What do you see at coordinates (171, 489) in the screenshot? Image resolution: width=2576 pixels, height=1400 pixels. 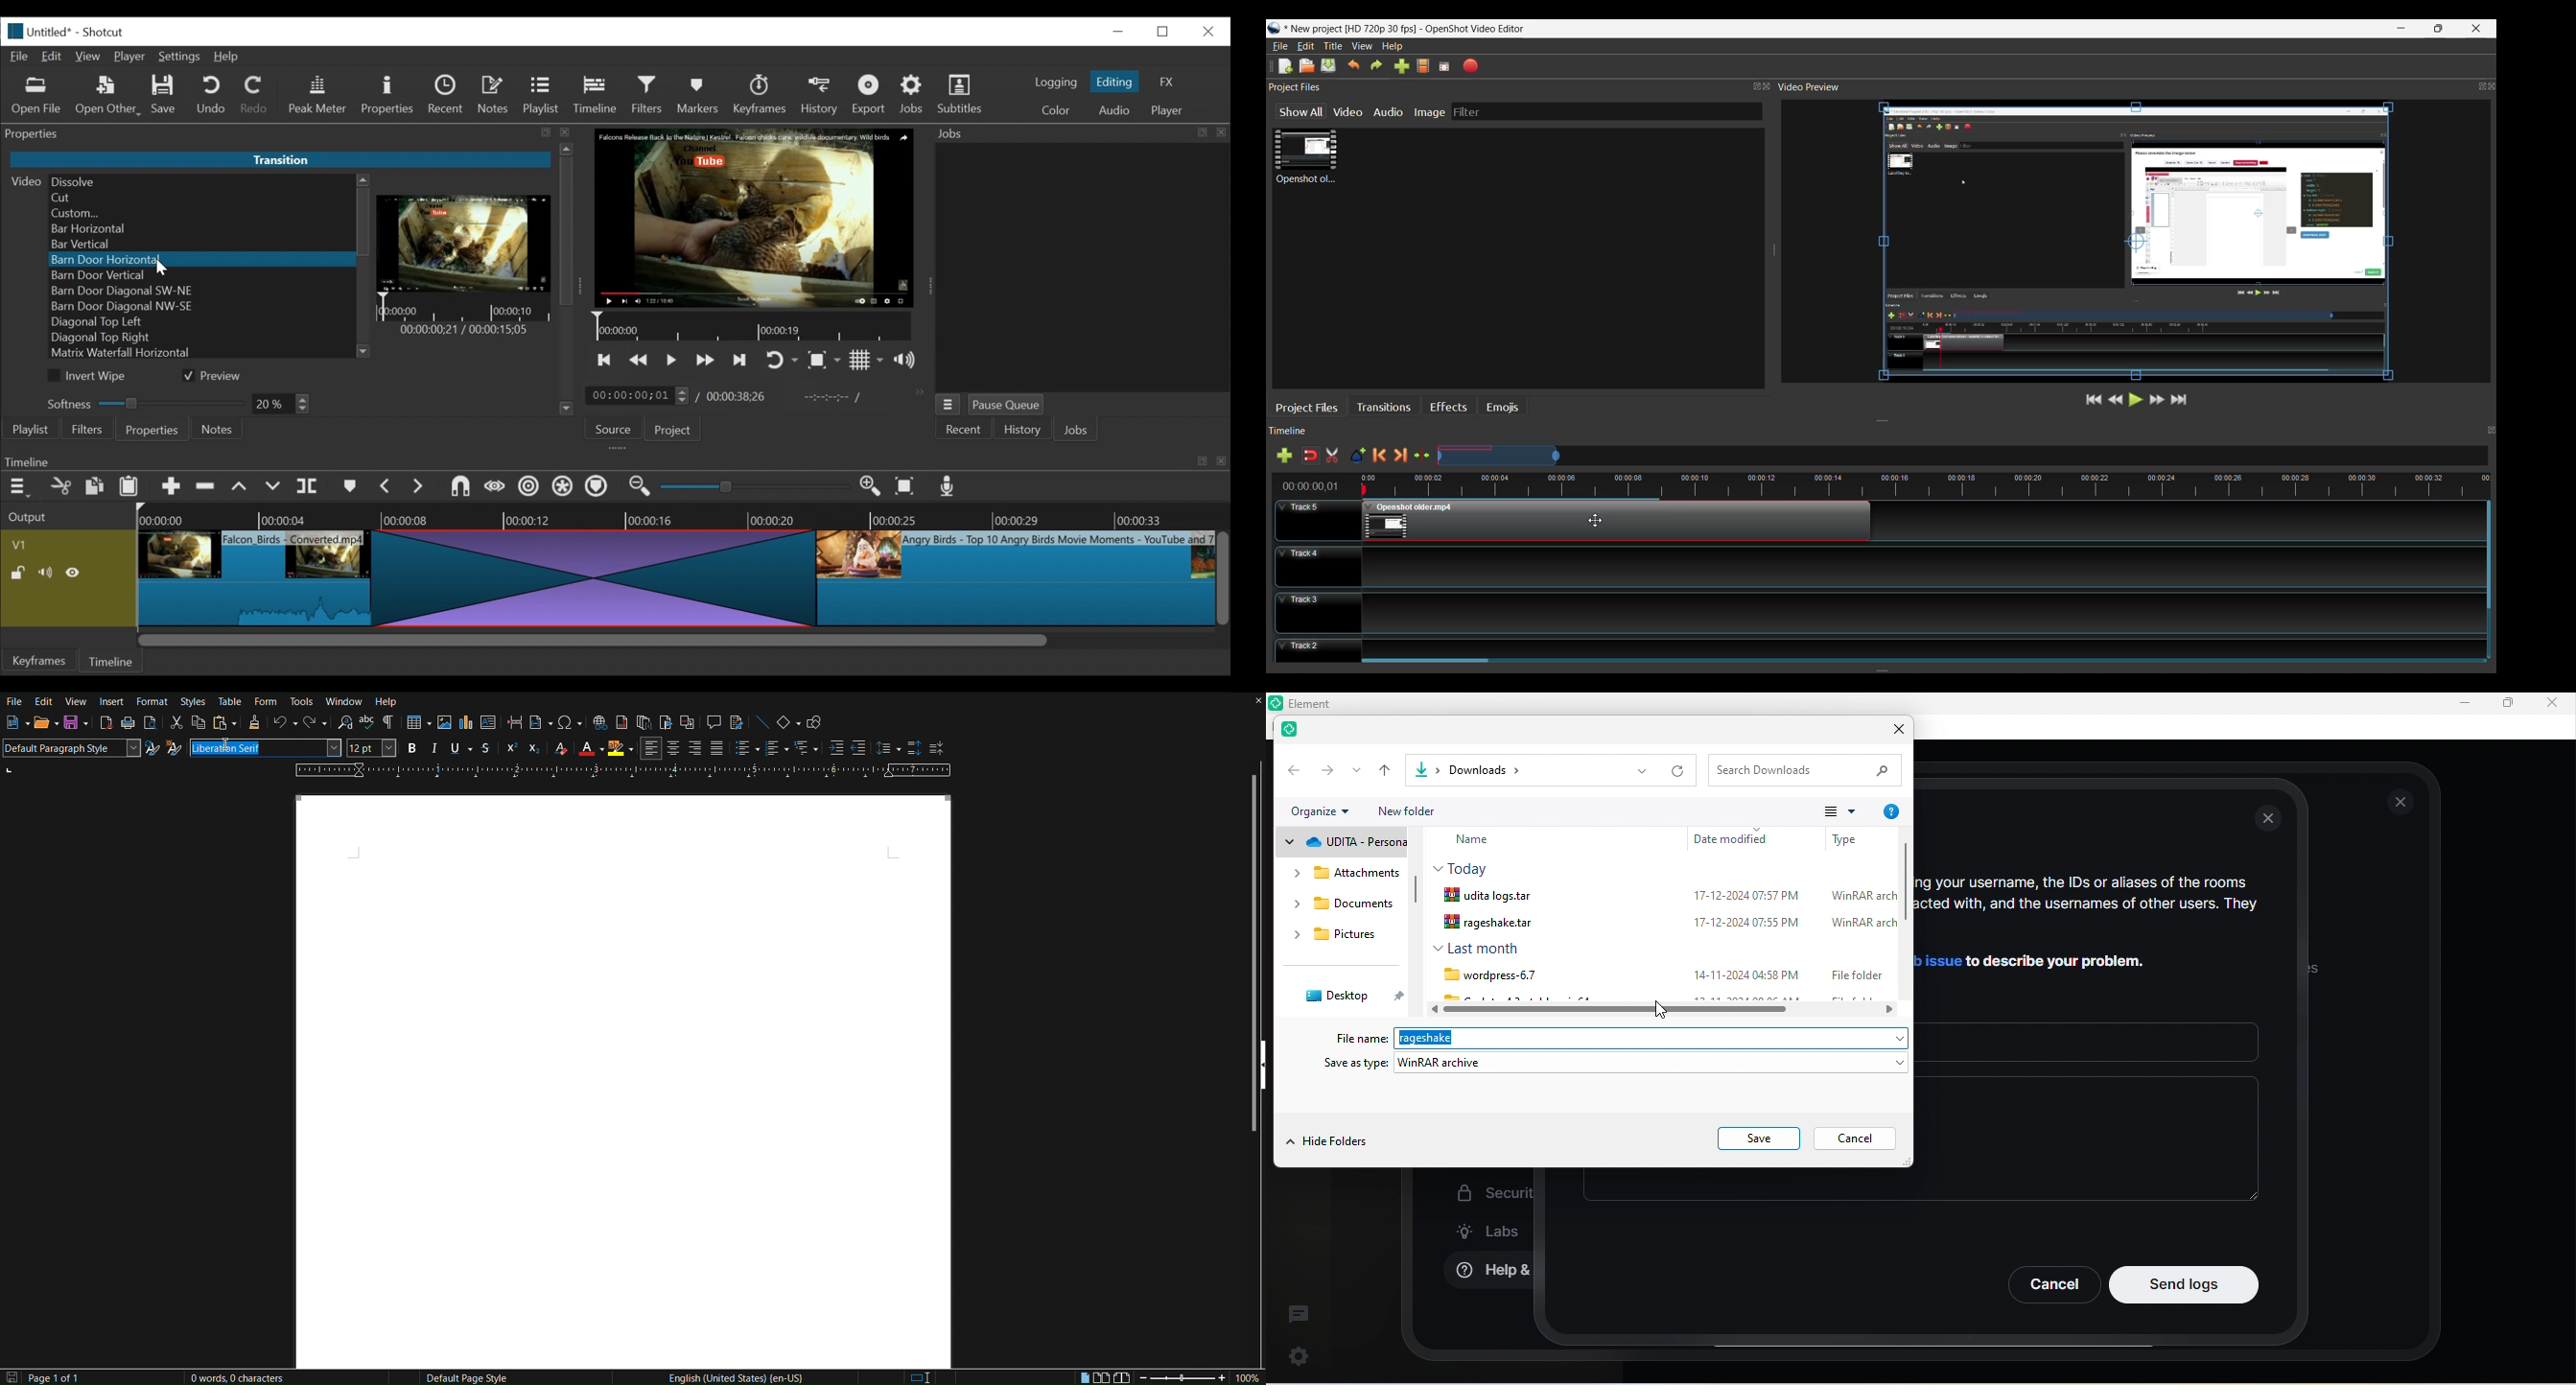 I see `Append` at bounding box center [171, 489].